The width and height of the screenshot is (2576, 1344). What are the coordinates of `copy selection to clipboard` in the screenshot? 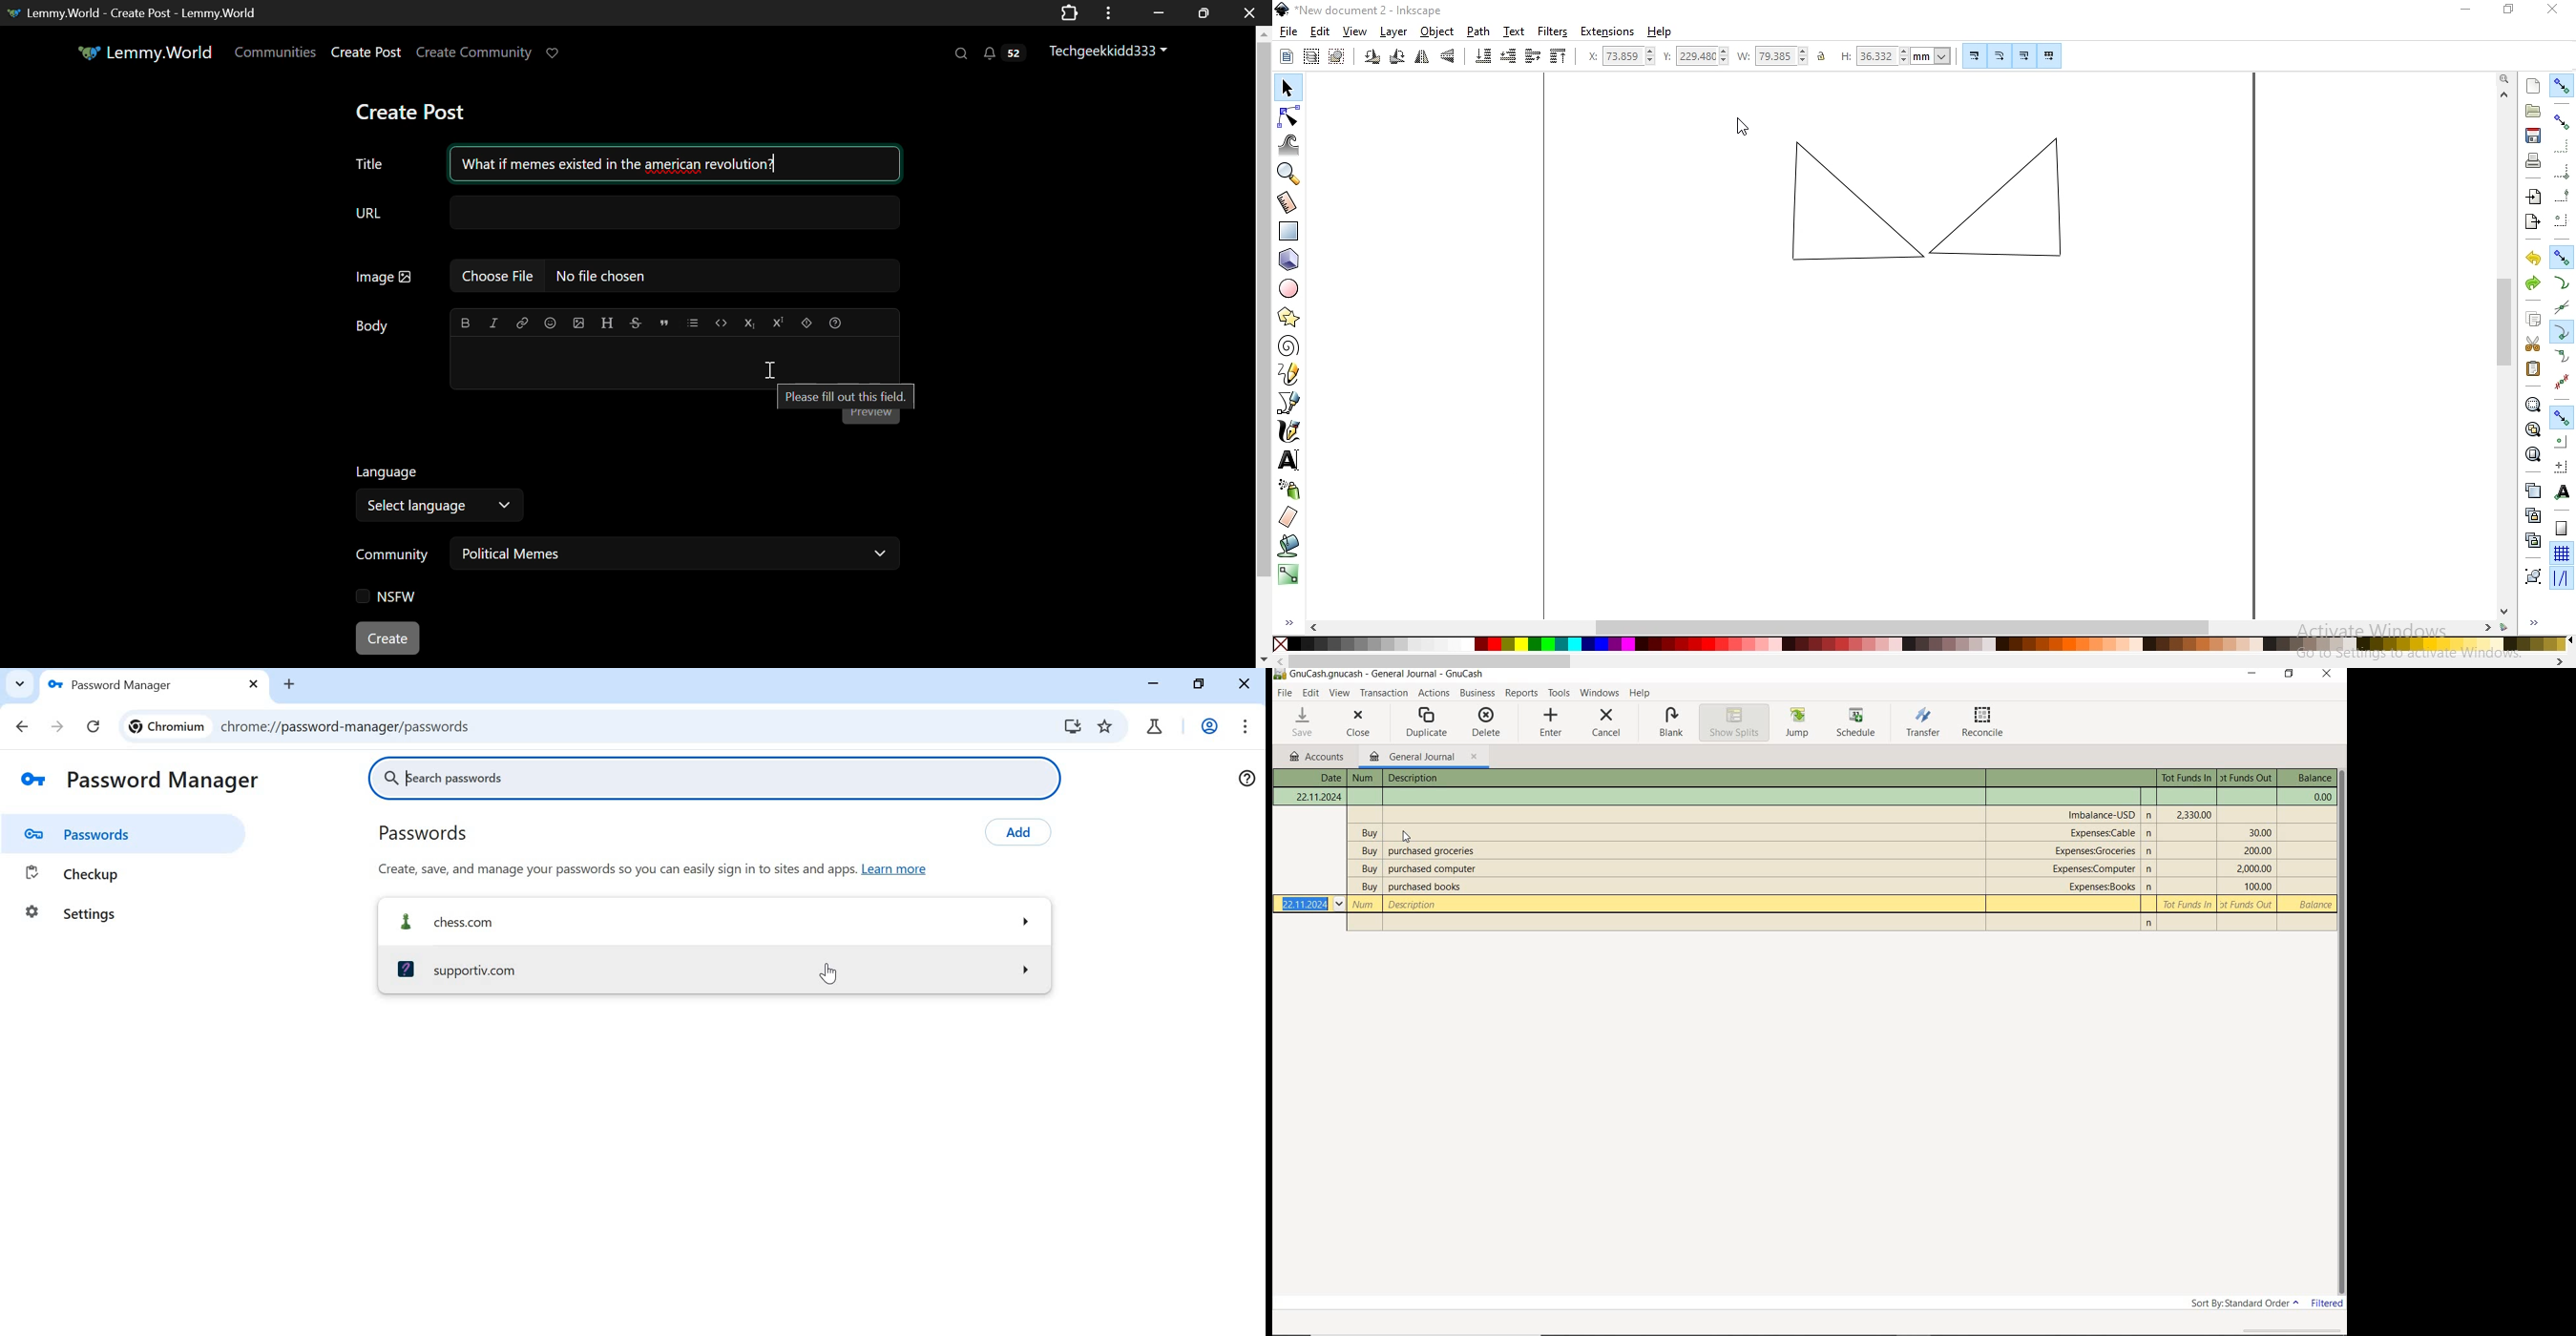 It's located at (2535, 321).